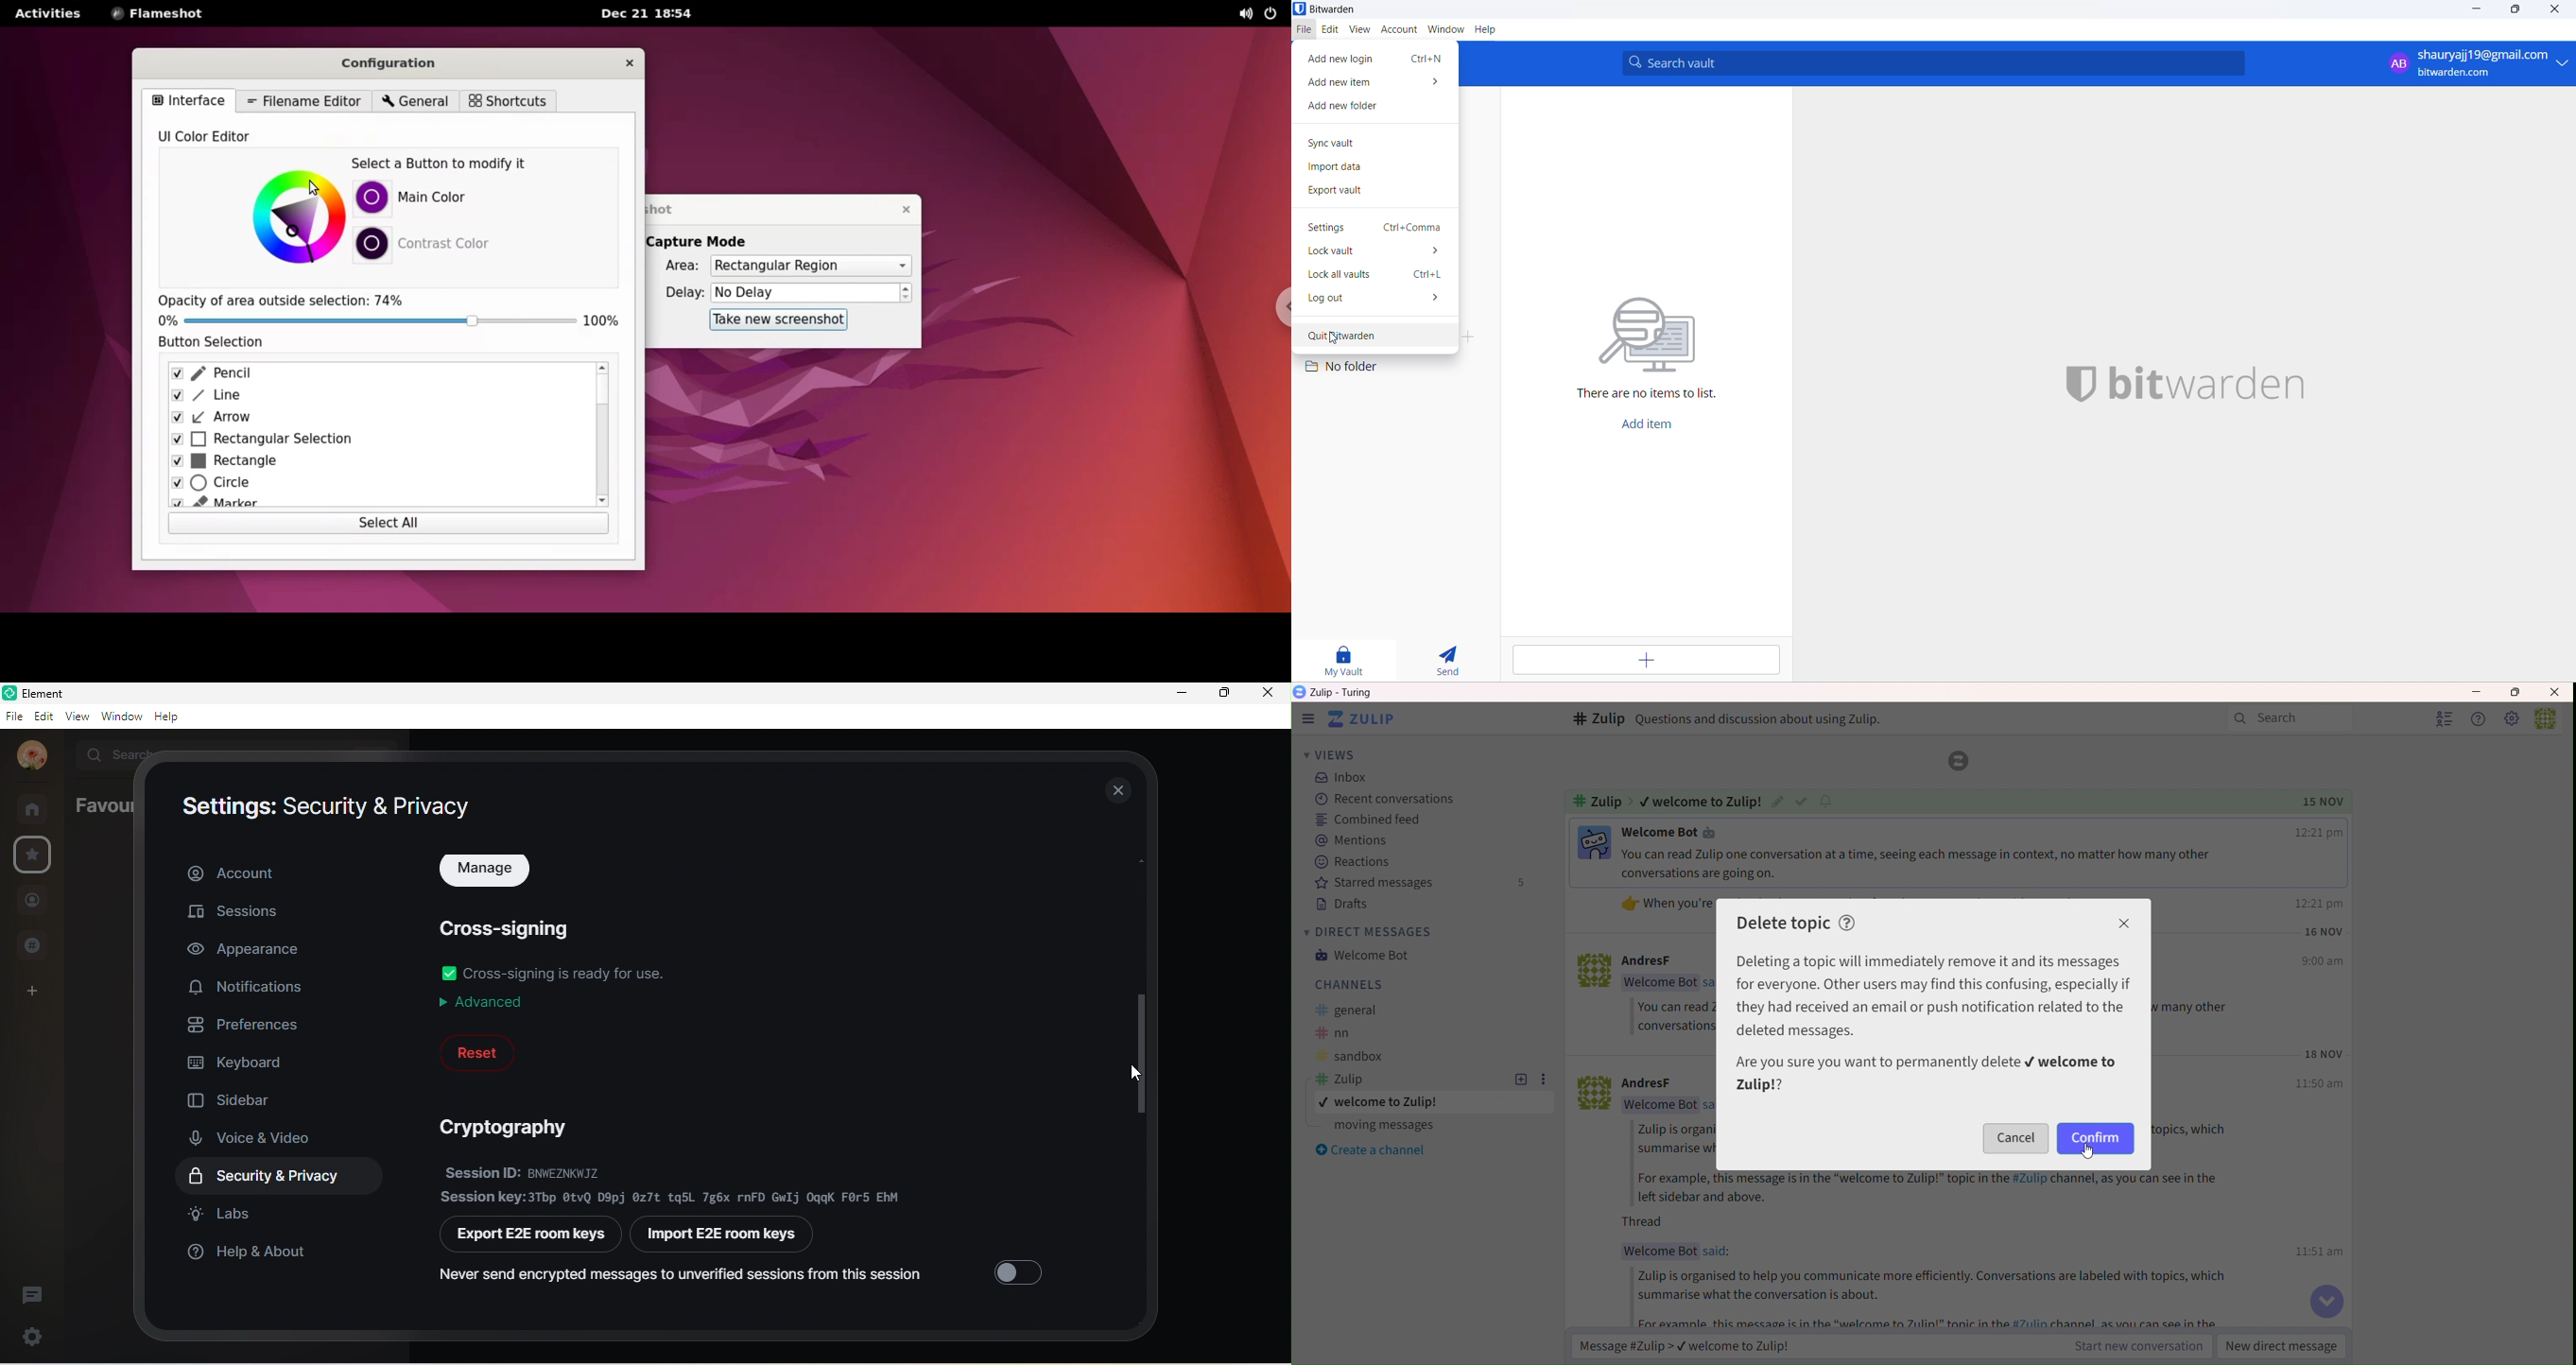 This screenshot has height=1372, width=2576. What do you see at coordinates (2543, 722) in the screenshot?
I see `user` at bounding box center [2543, 722].